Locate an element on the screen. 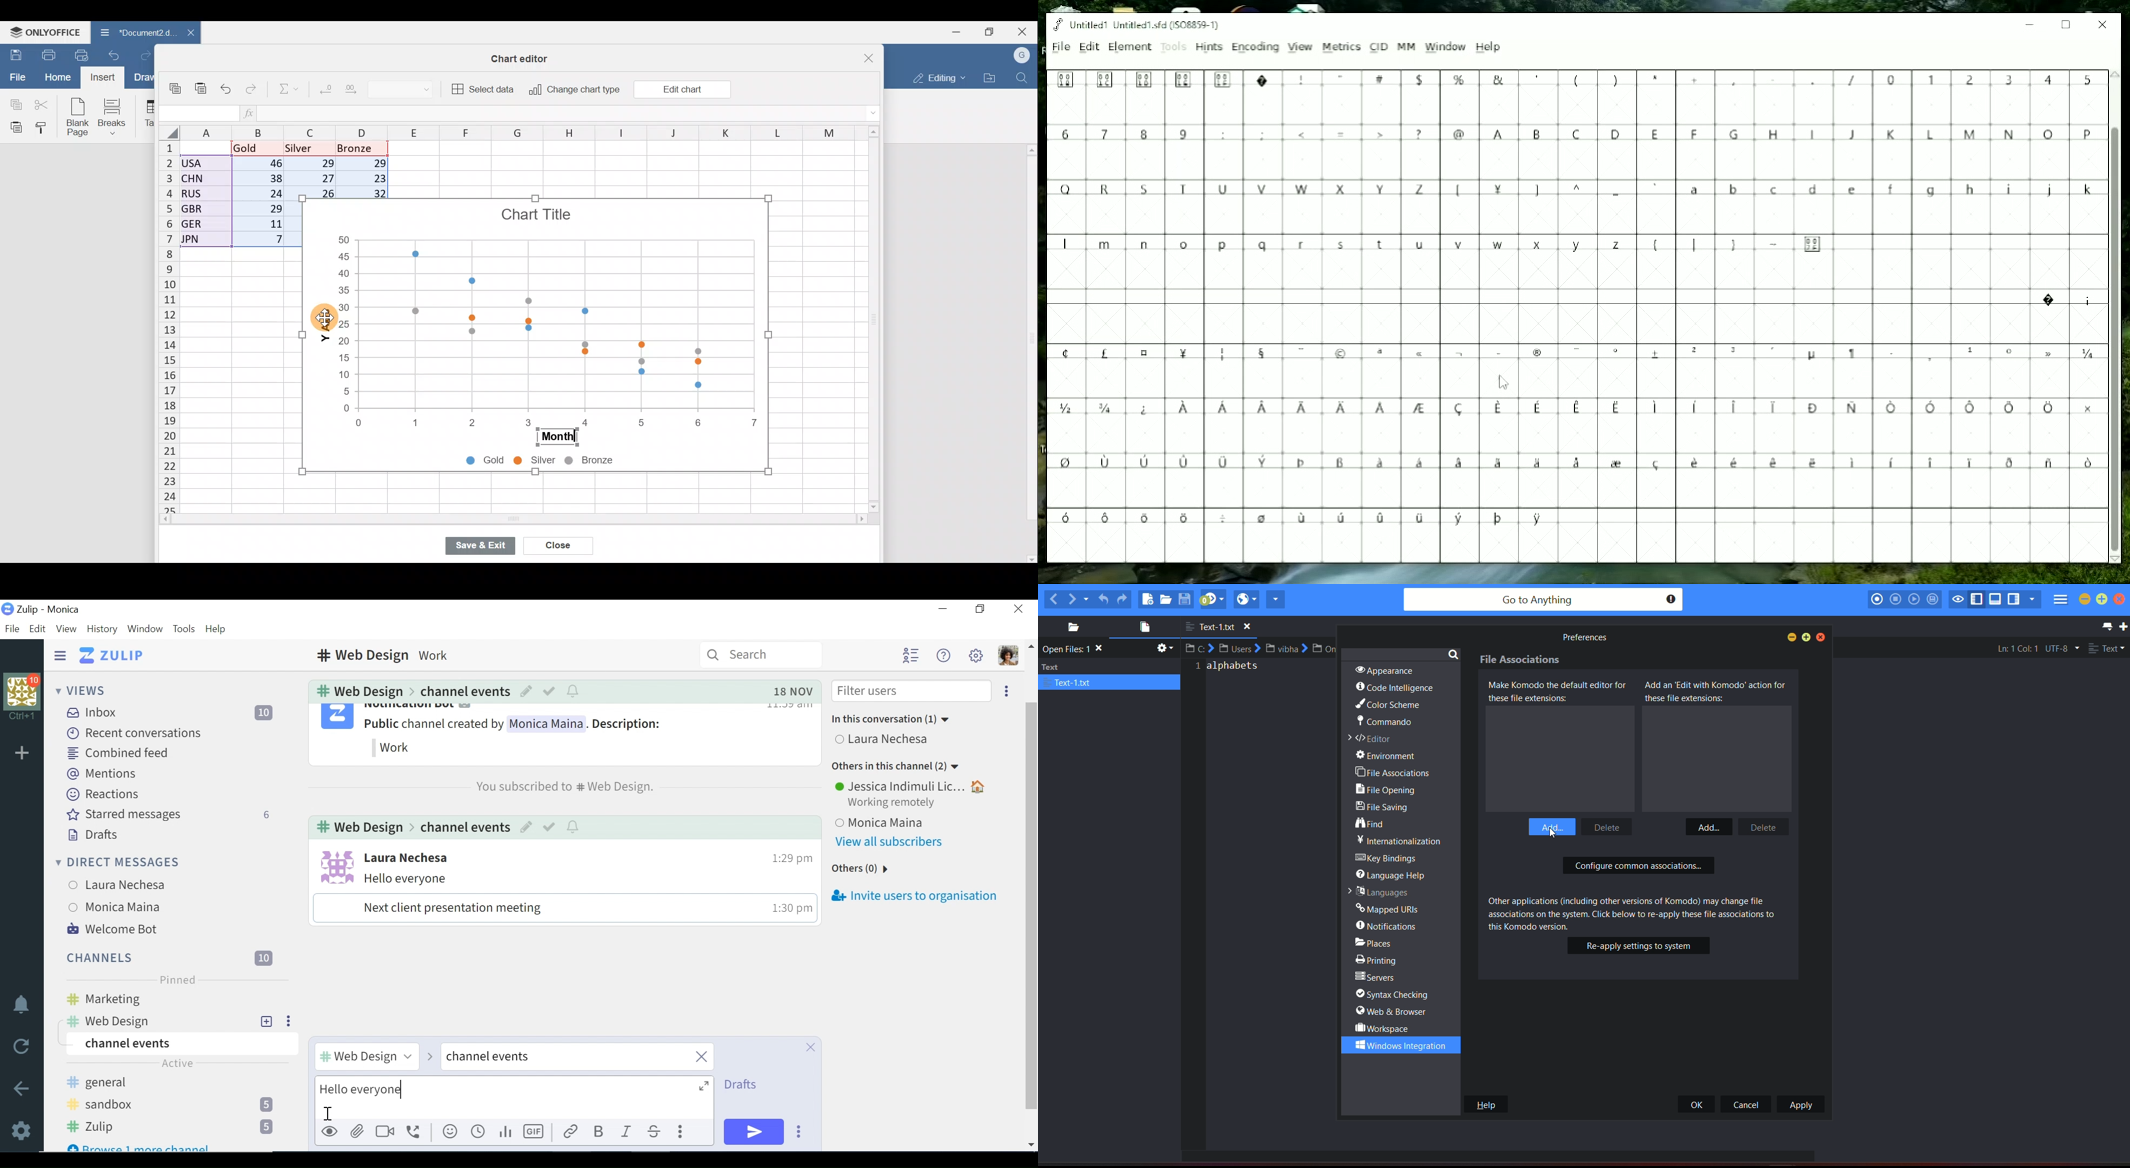 The height and width of the screenshot is (1176, 2156). Edit chart is located at coordinates (681, 89).